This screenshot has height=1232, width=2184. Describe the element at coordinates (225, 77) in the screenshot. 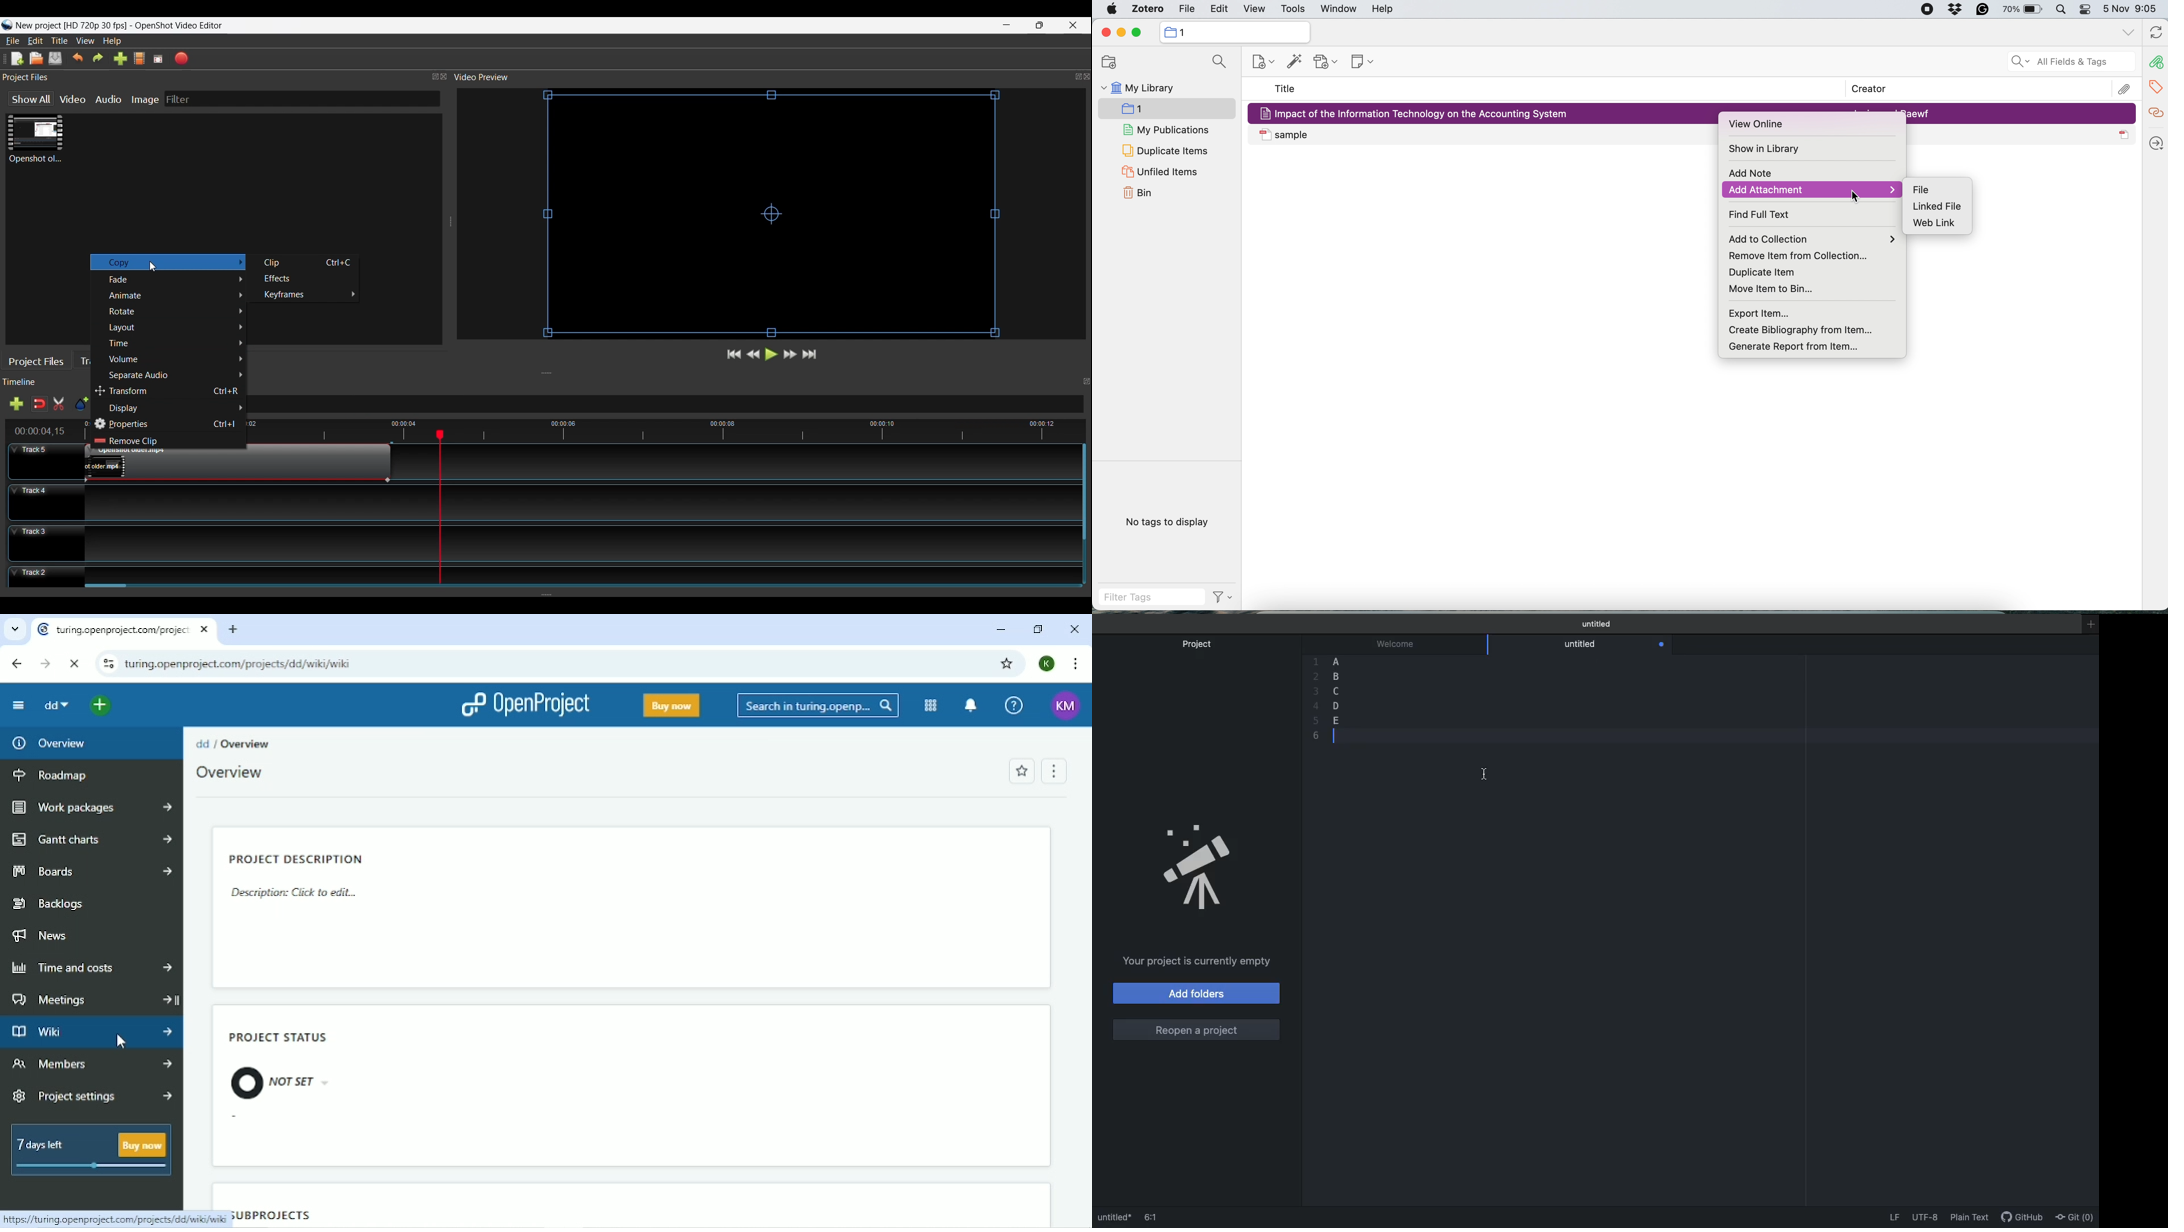

I see `Project Files Panel` at that location.